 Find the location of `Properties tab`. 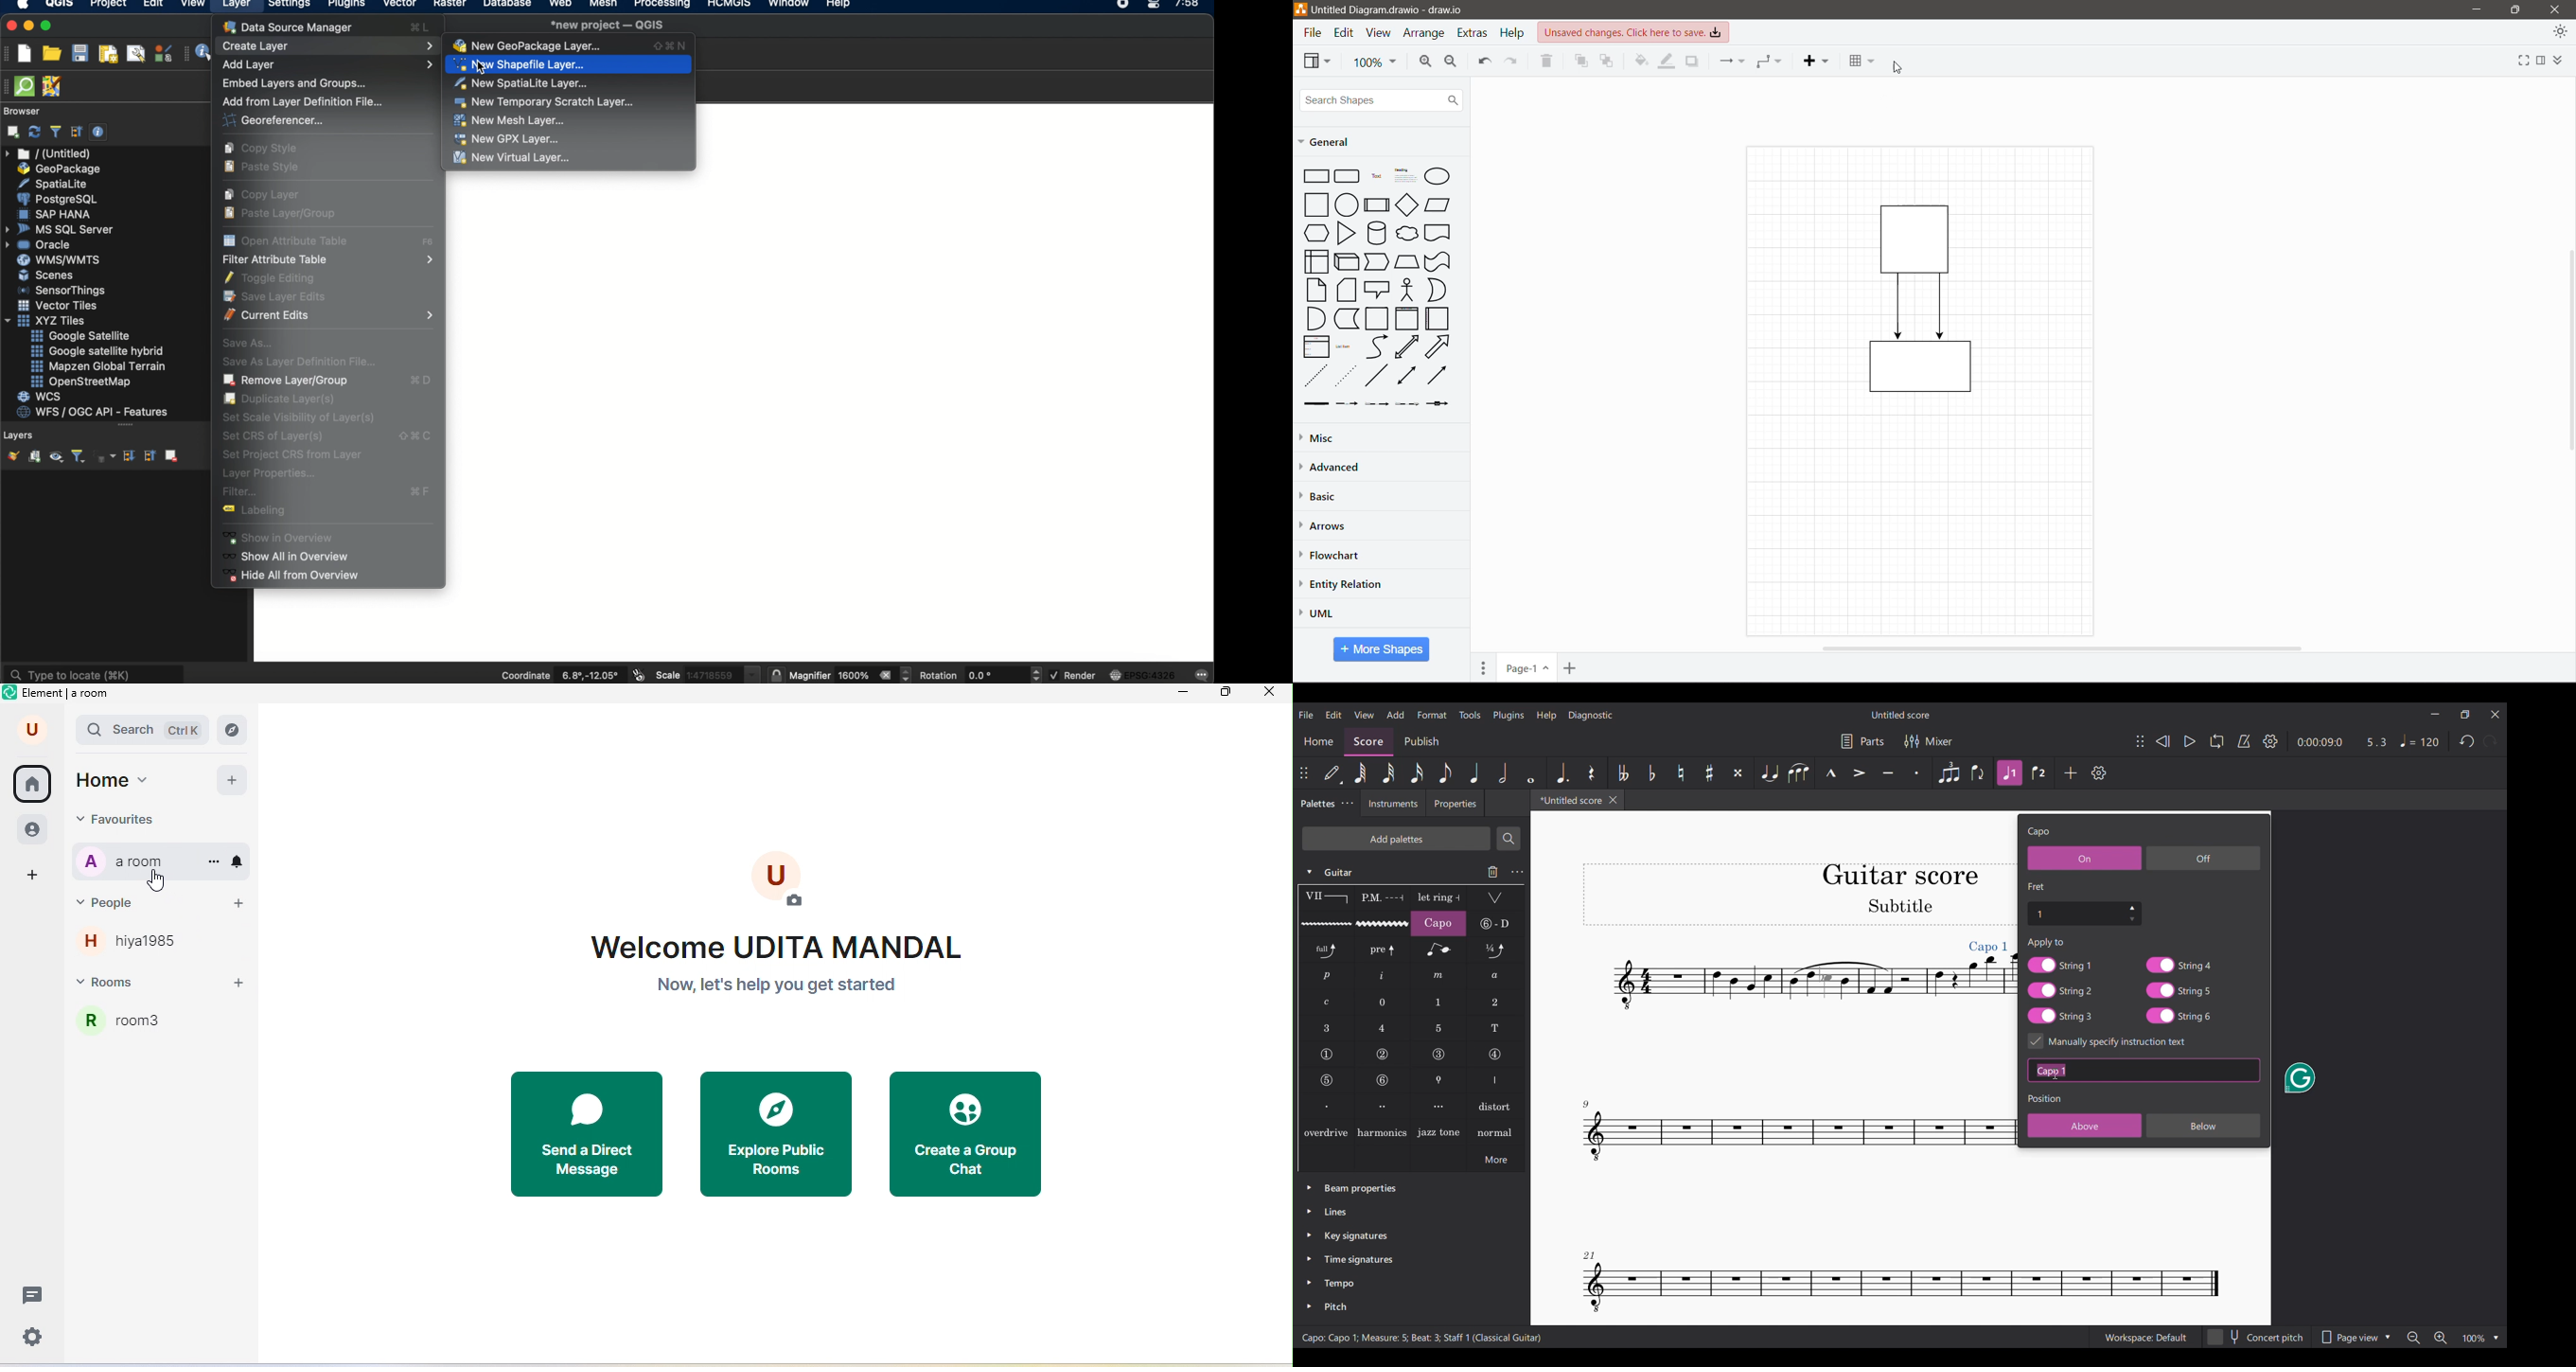

Properties tab is located at coordinates (1455, 802).